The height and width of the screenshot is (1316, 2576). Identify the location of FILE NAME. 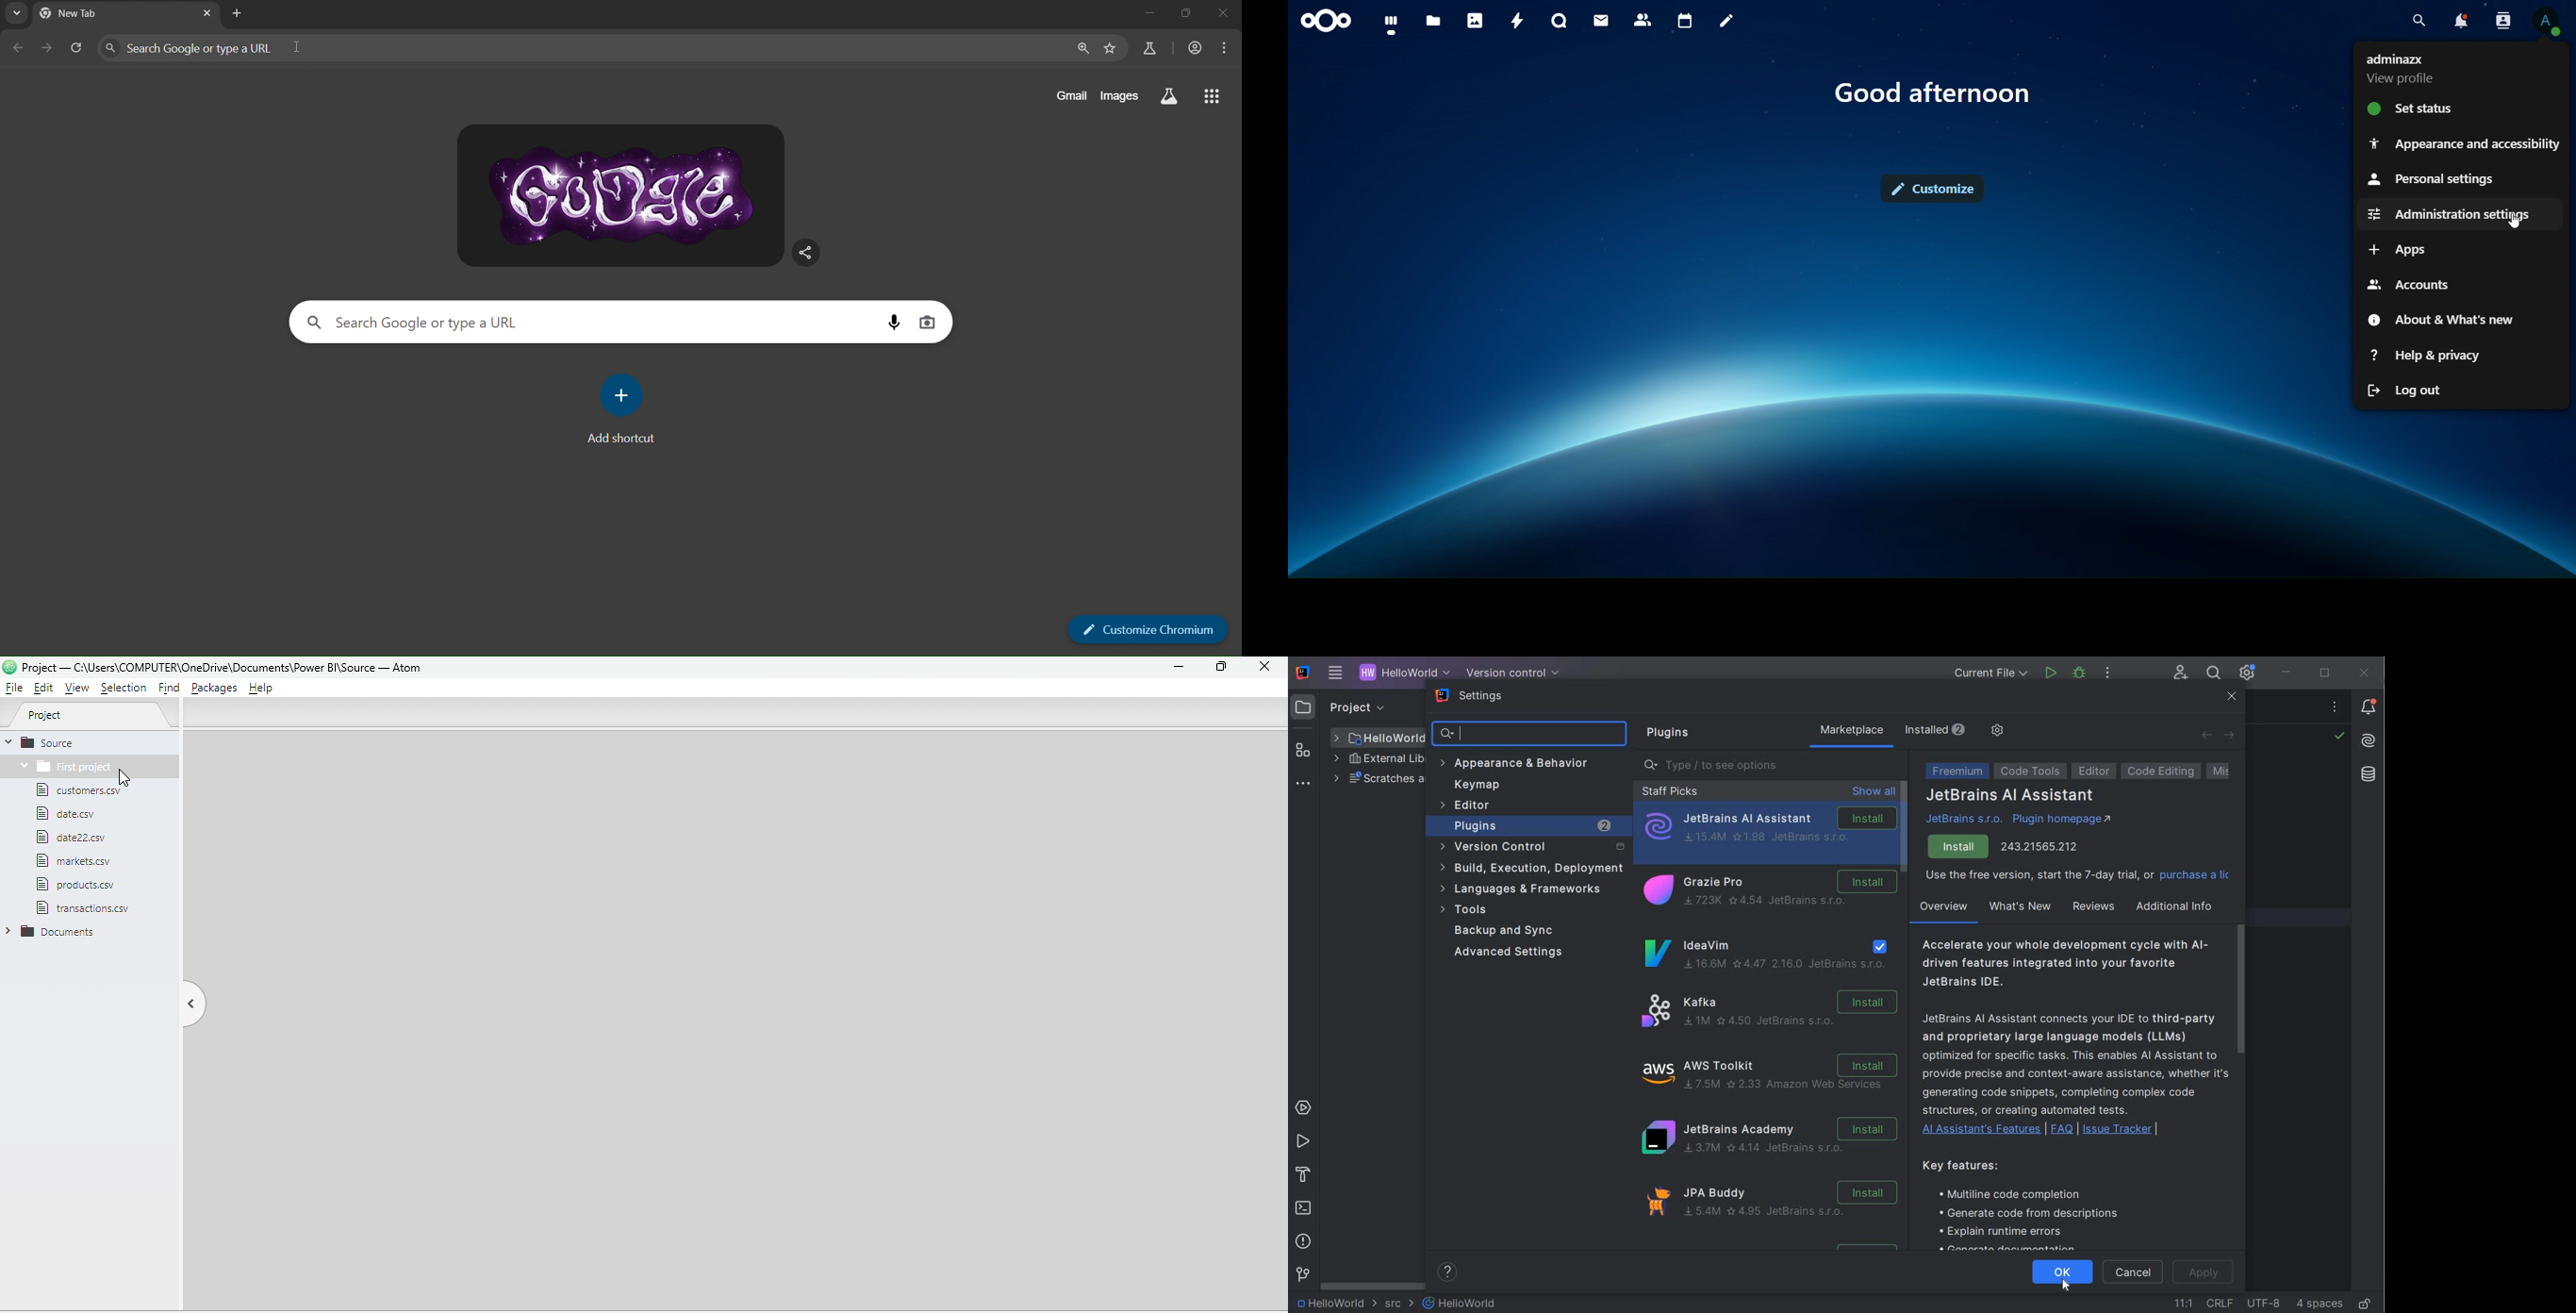
(1378, 738).